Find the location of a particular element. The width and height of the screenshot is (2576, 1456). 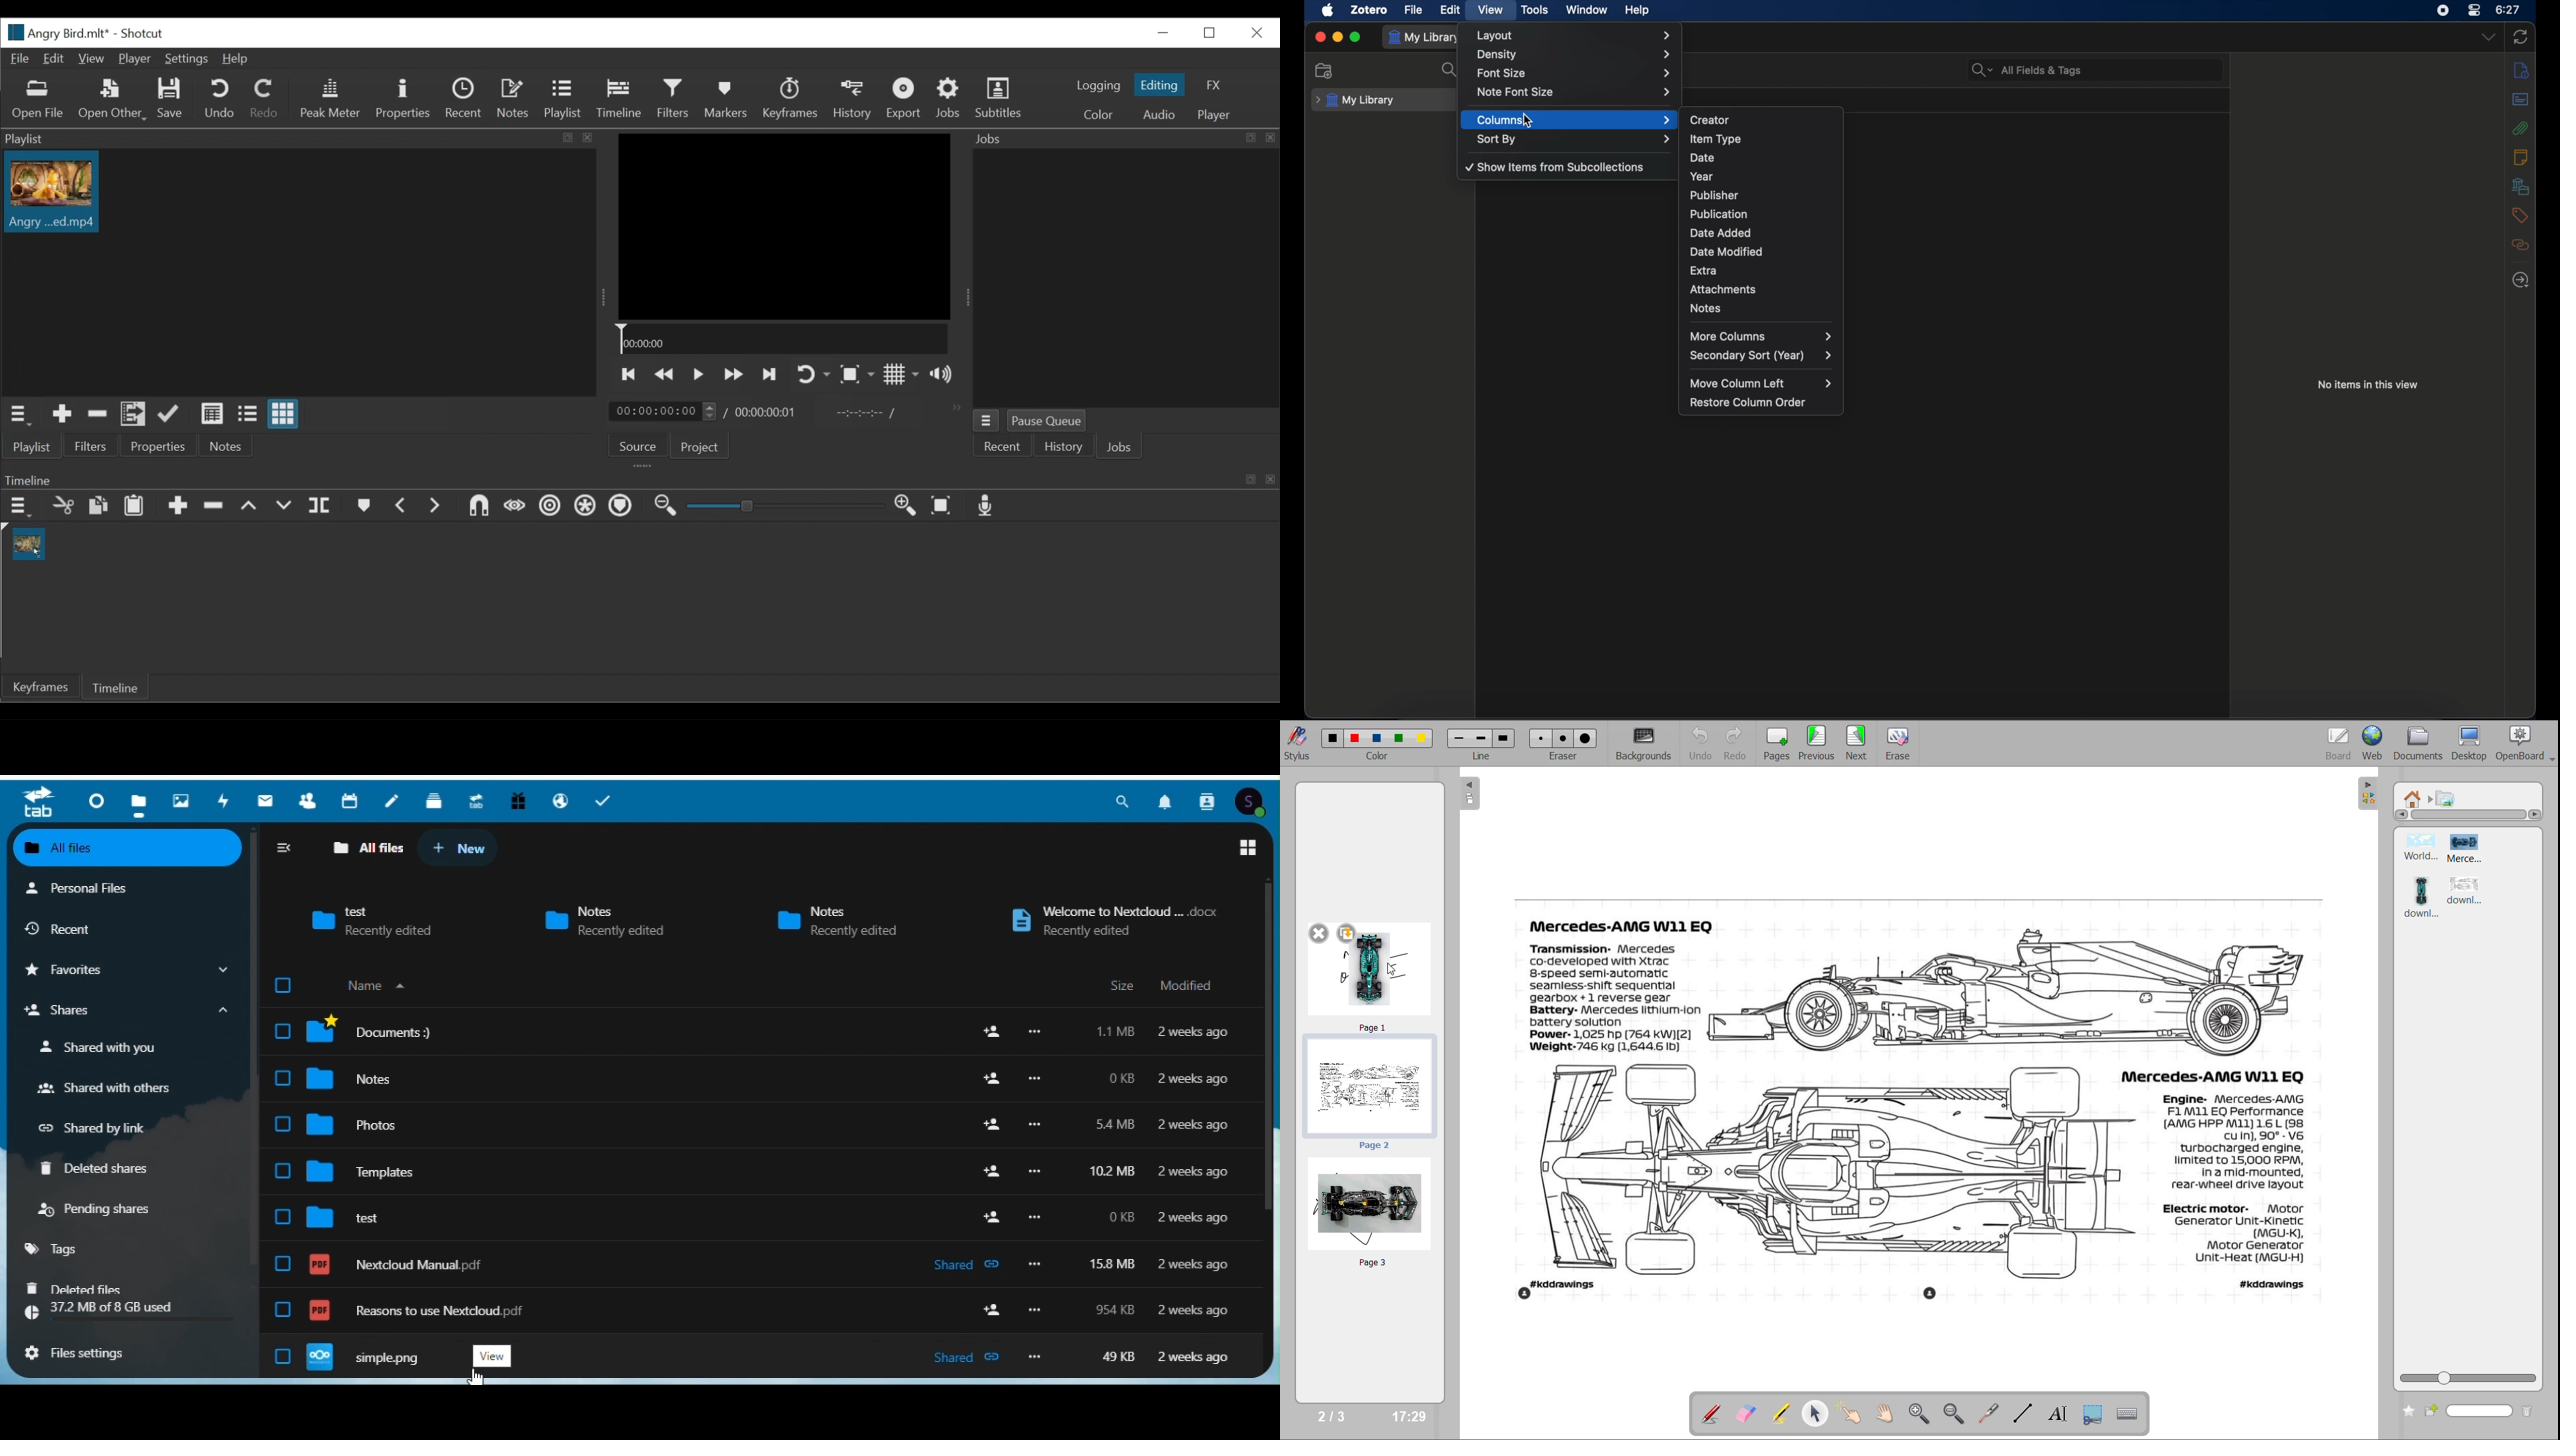

color 1 is located at coordinates (1331, 737).